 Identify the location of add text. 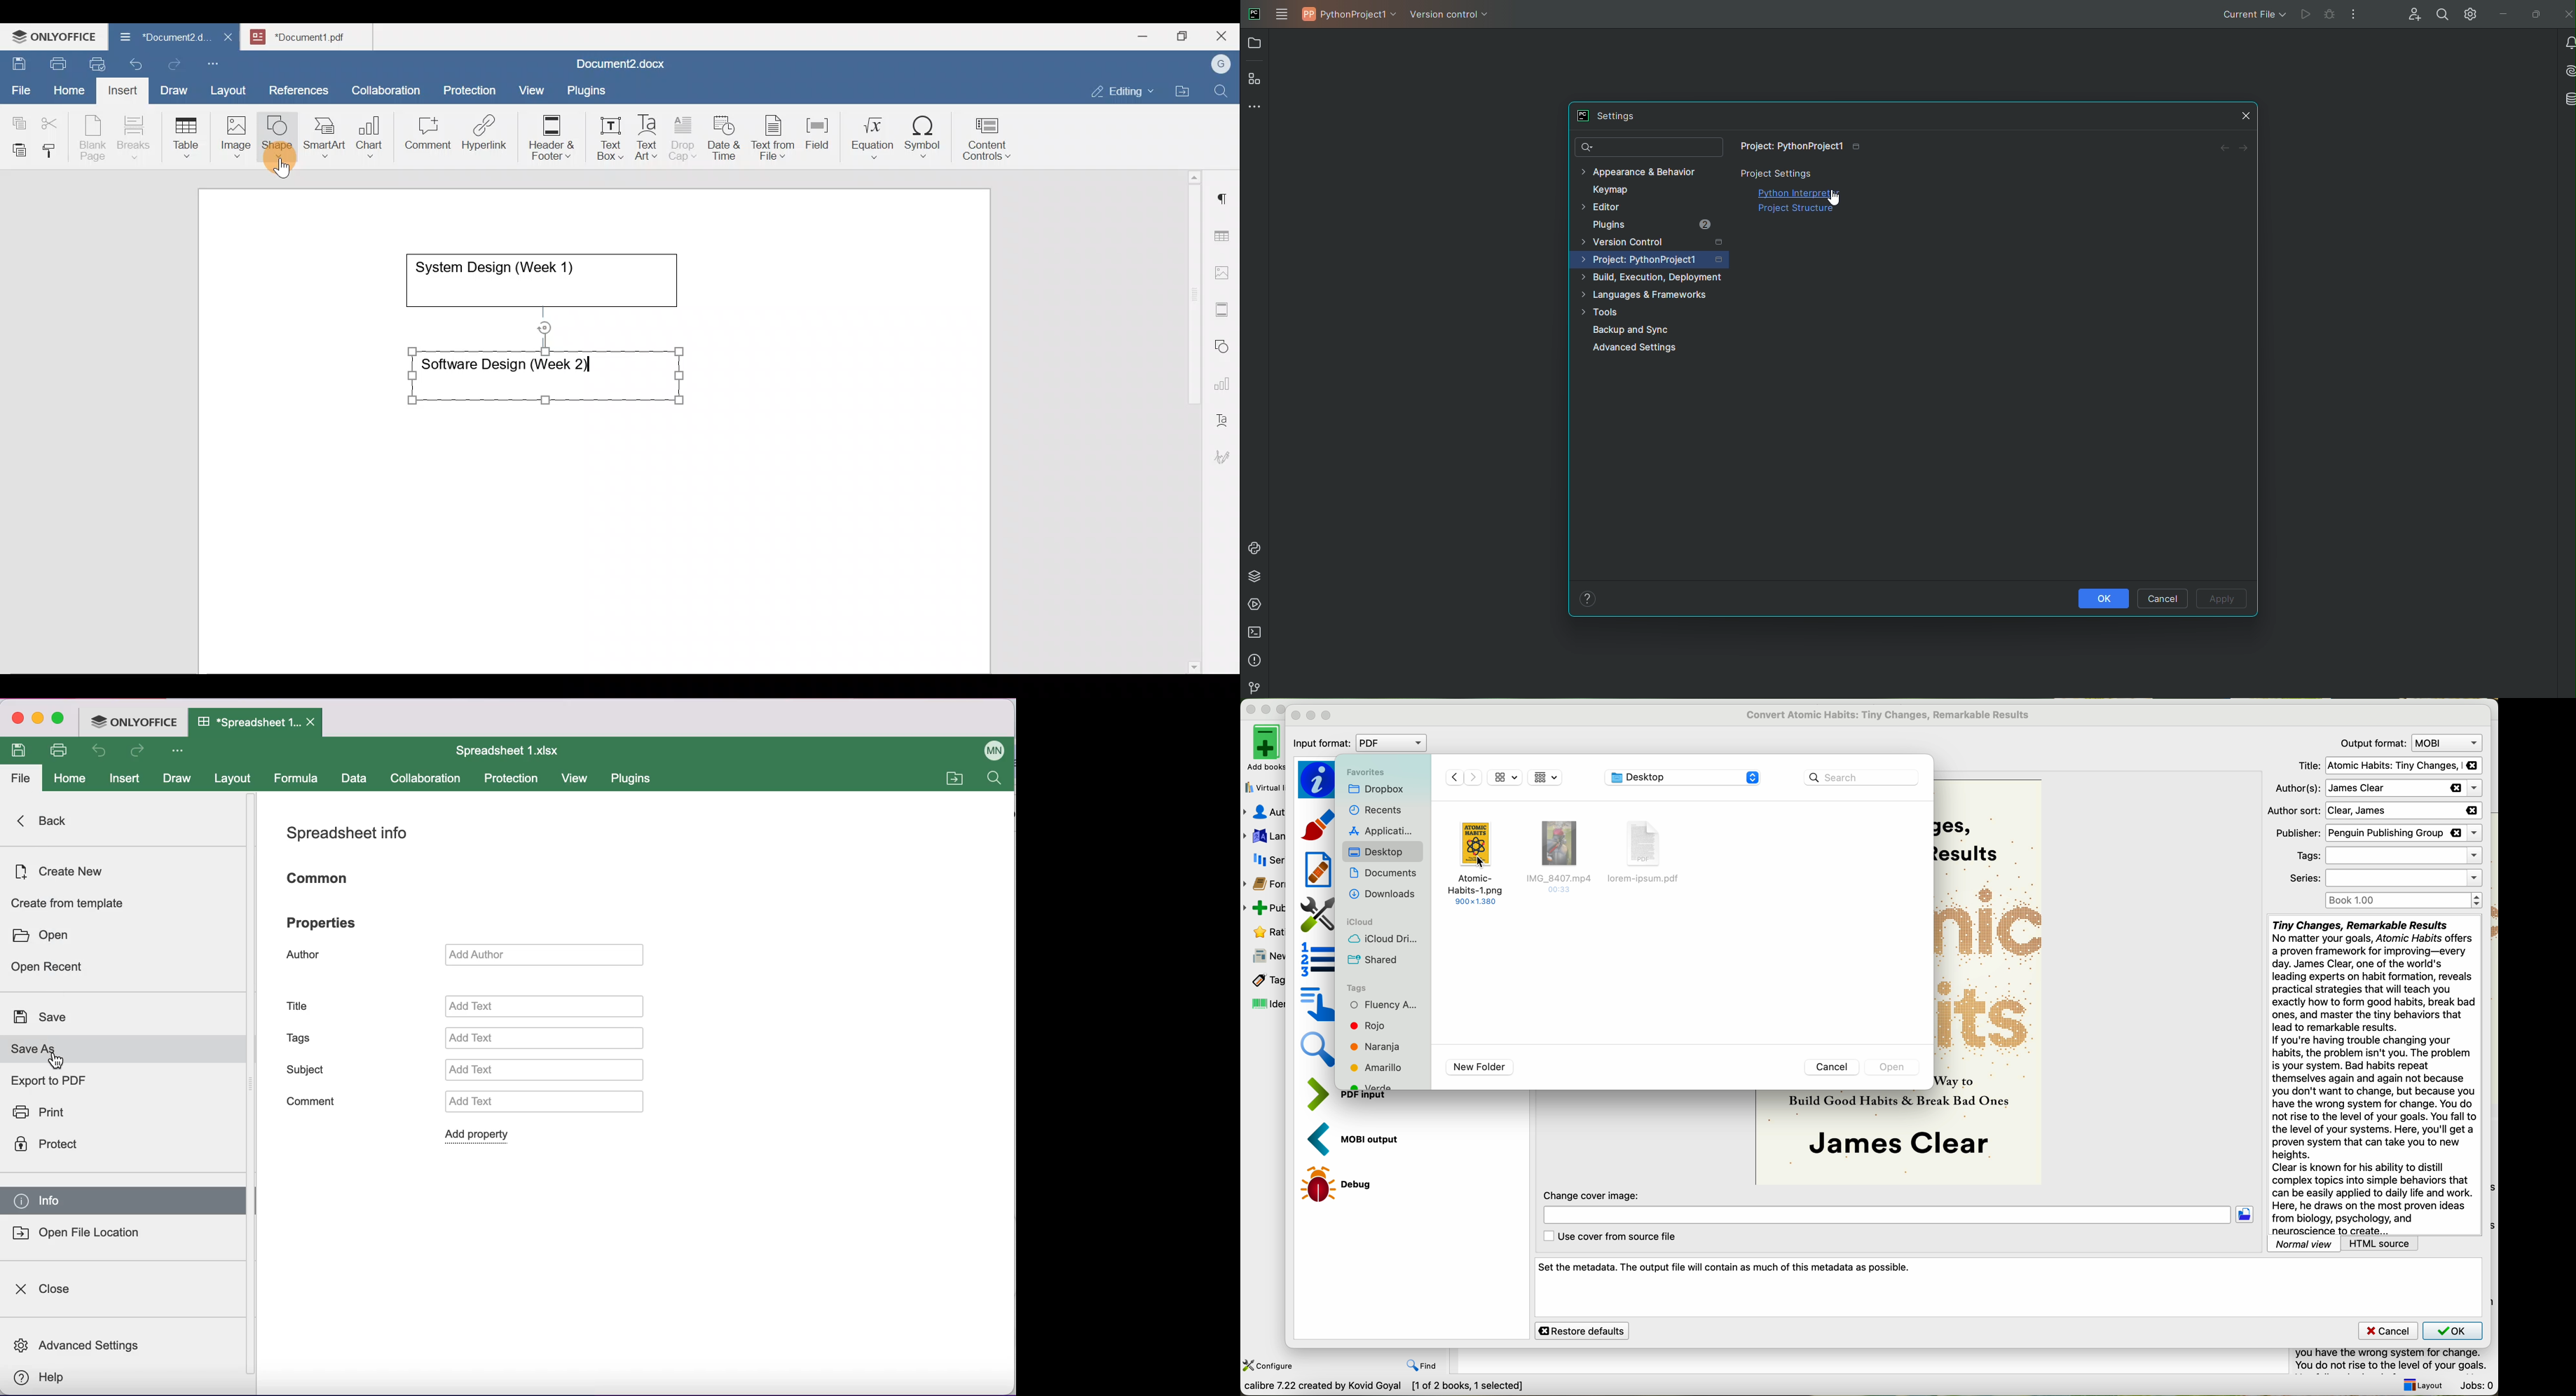
(543, 1104).